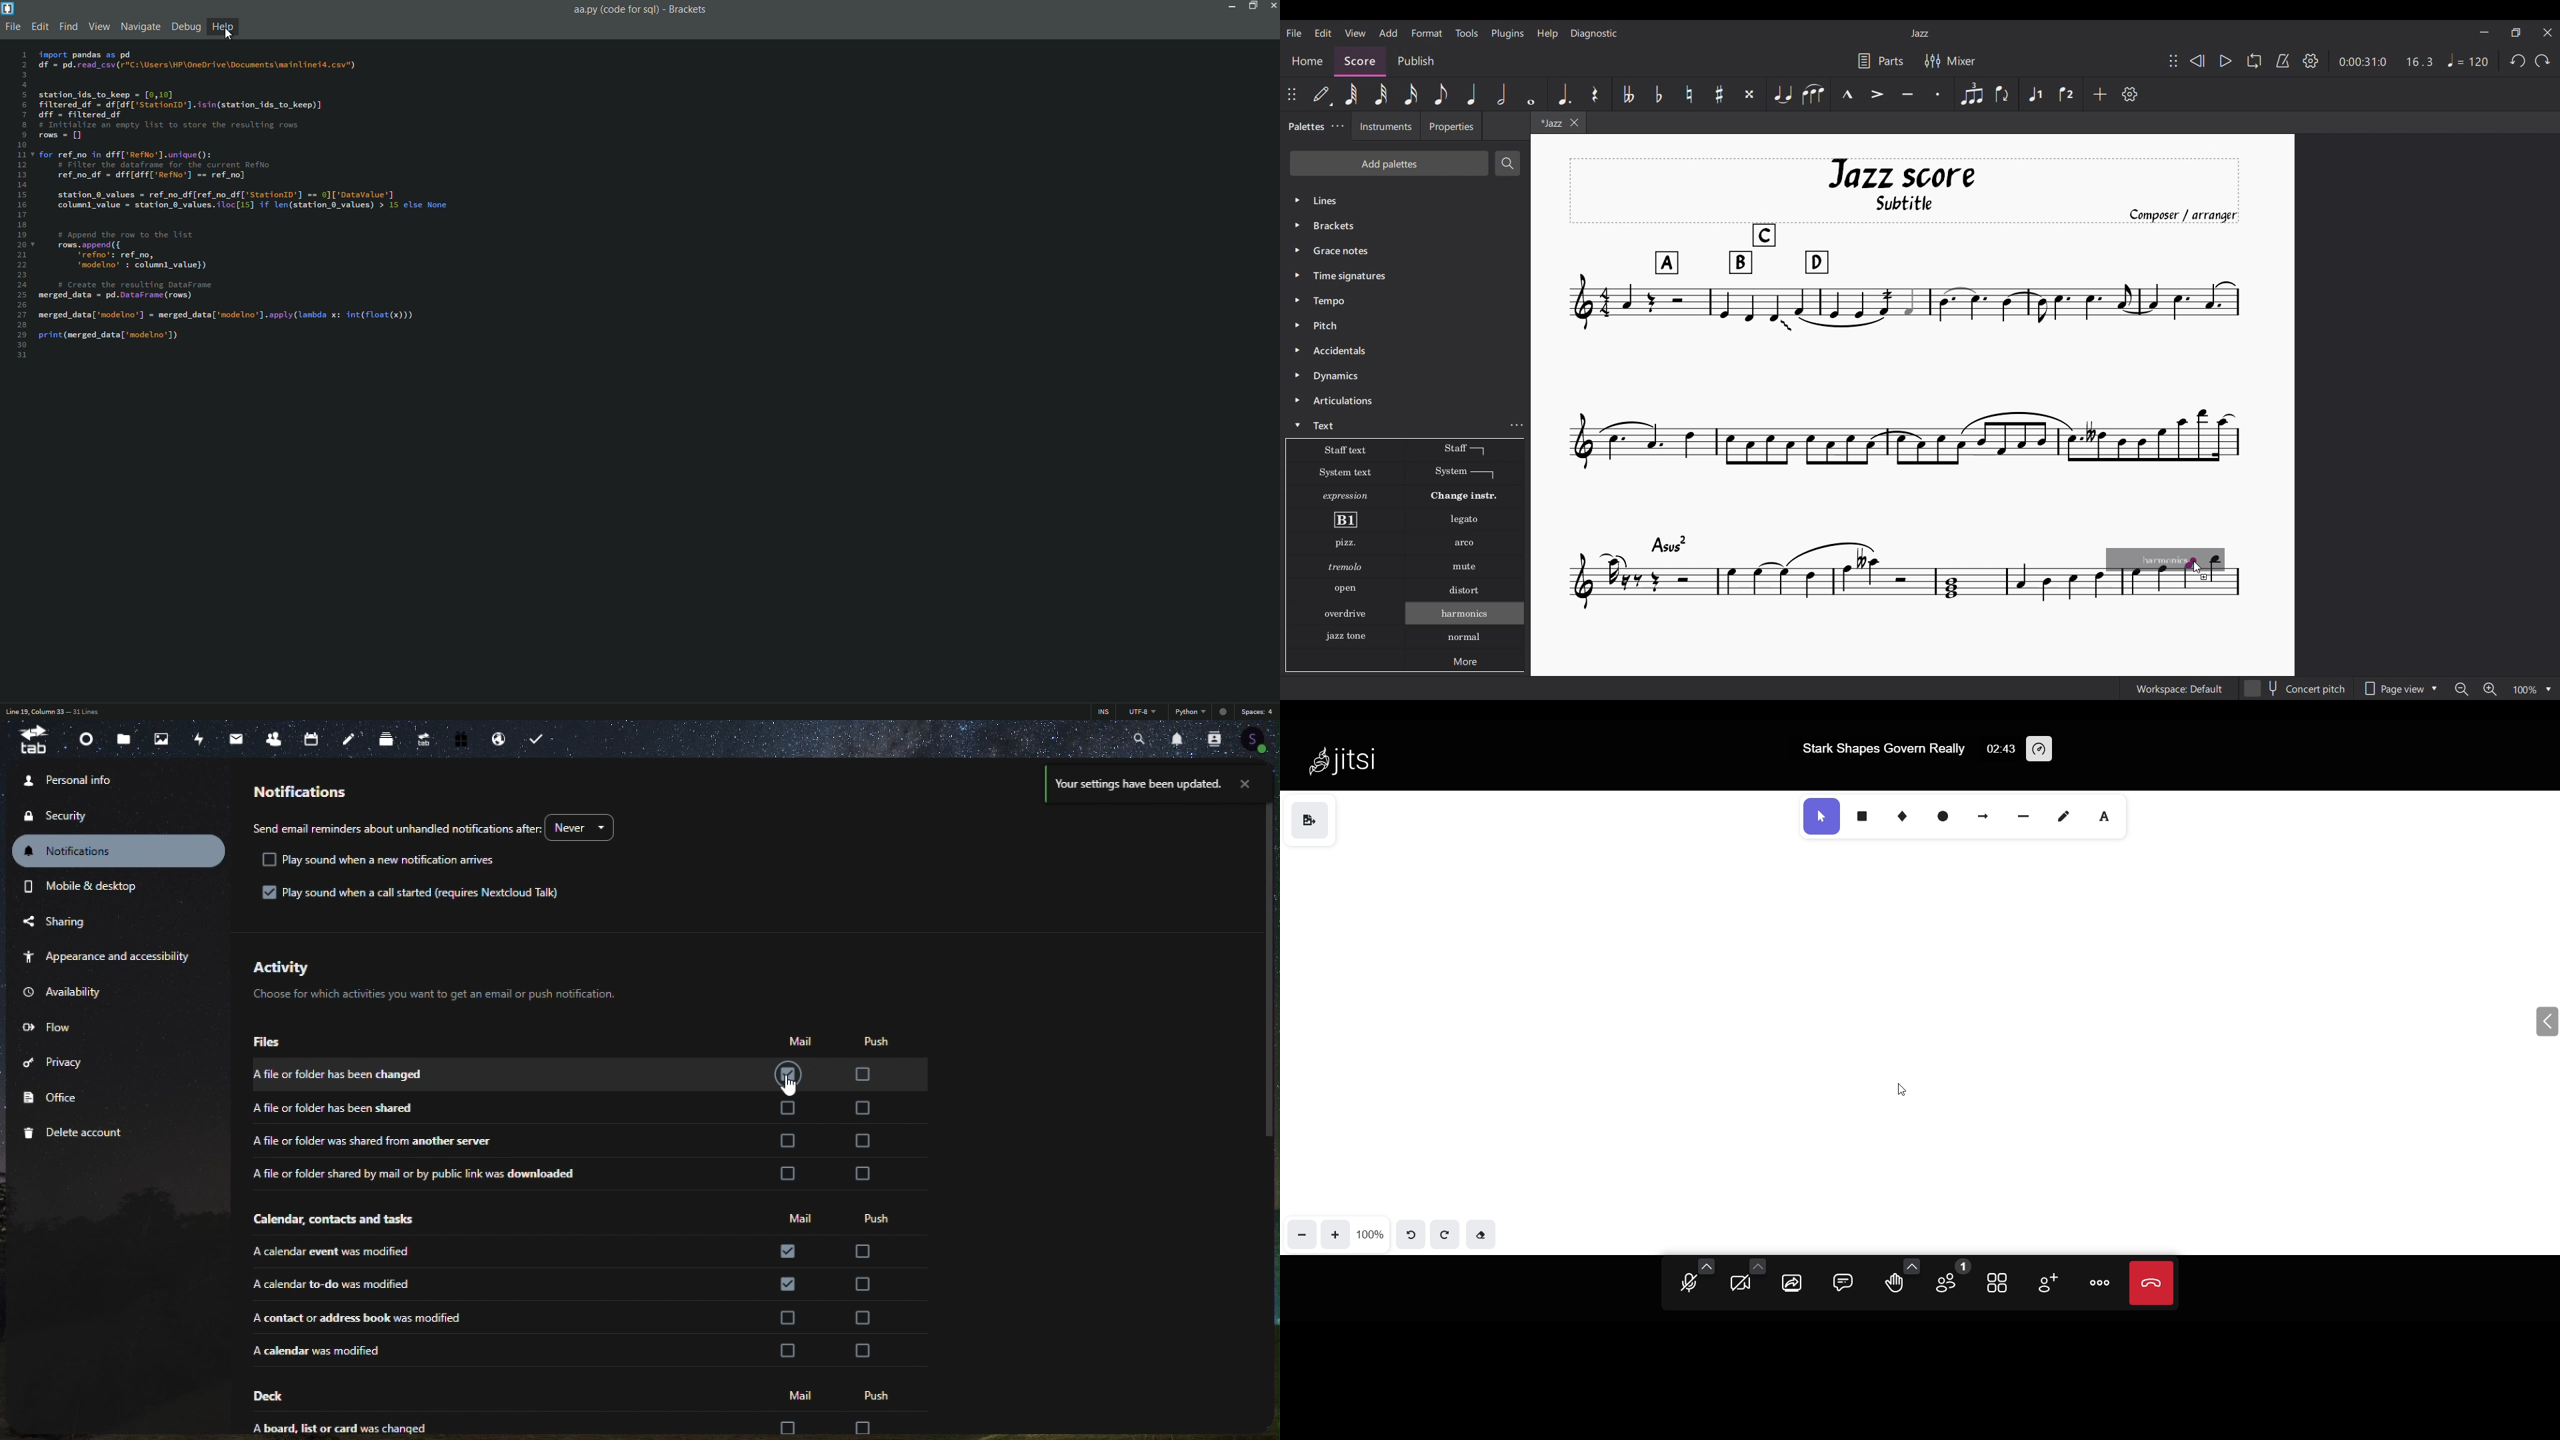 The image size is (2576, 1456). Describe the element at coordinates (1451, 126) in the screenshot. I see `Properties` at that location.